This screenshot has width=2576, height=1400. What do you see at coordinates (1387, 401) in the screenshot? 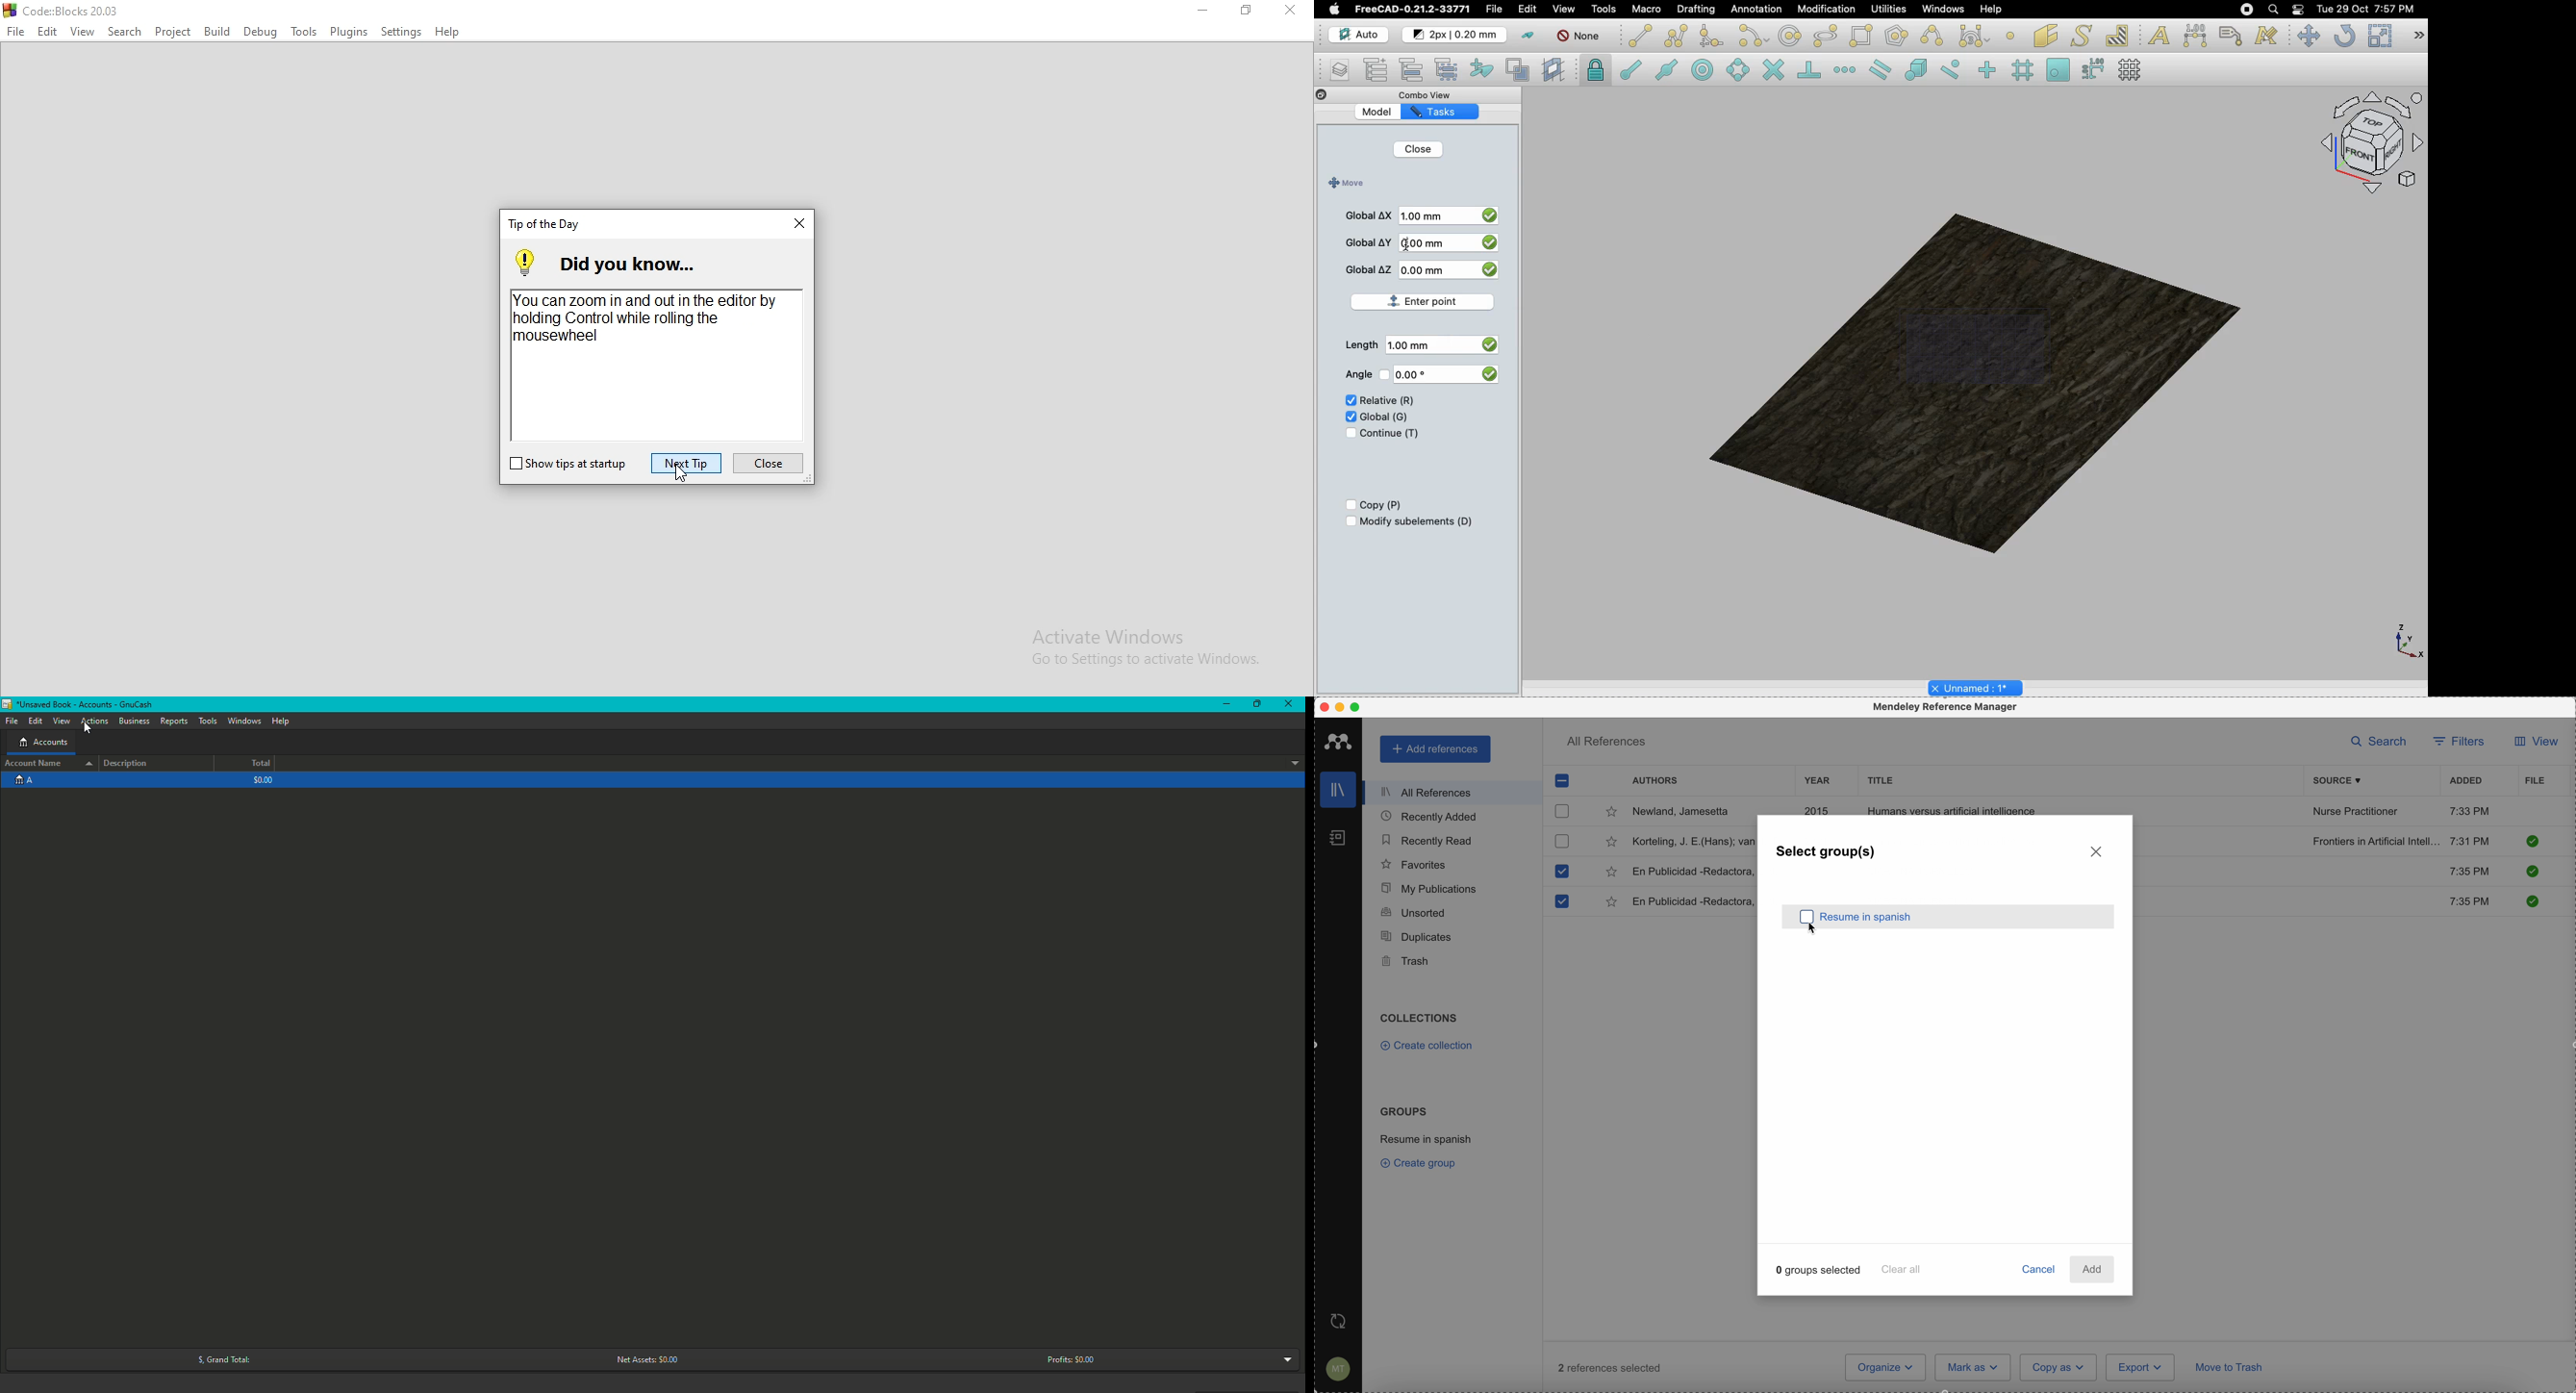
I see `Relative` at bounding box center [1387, 401].